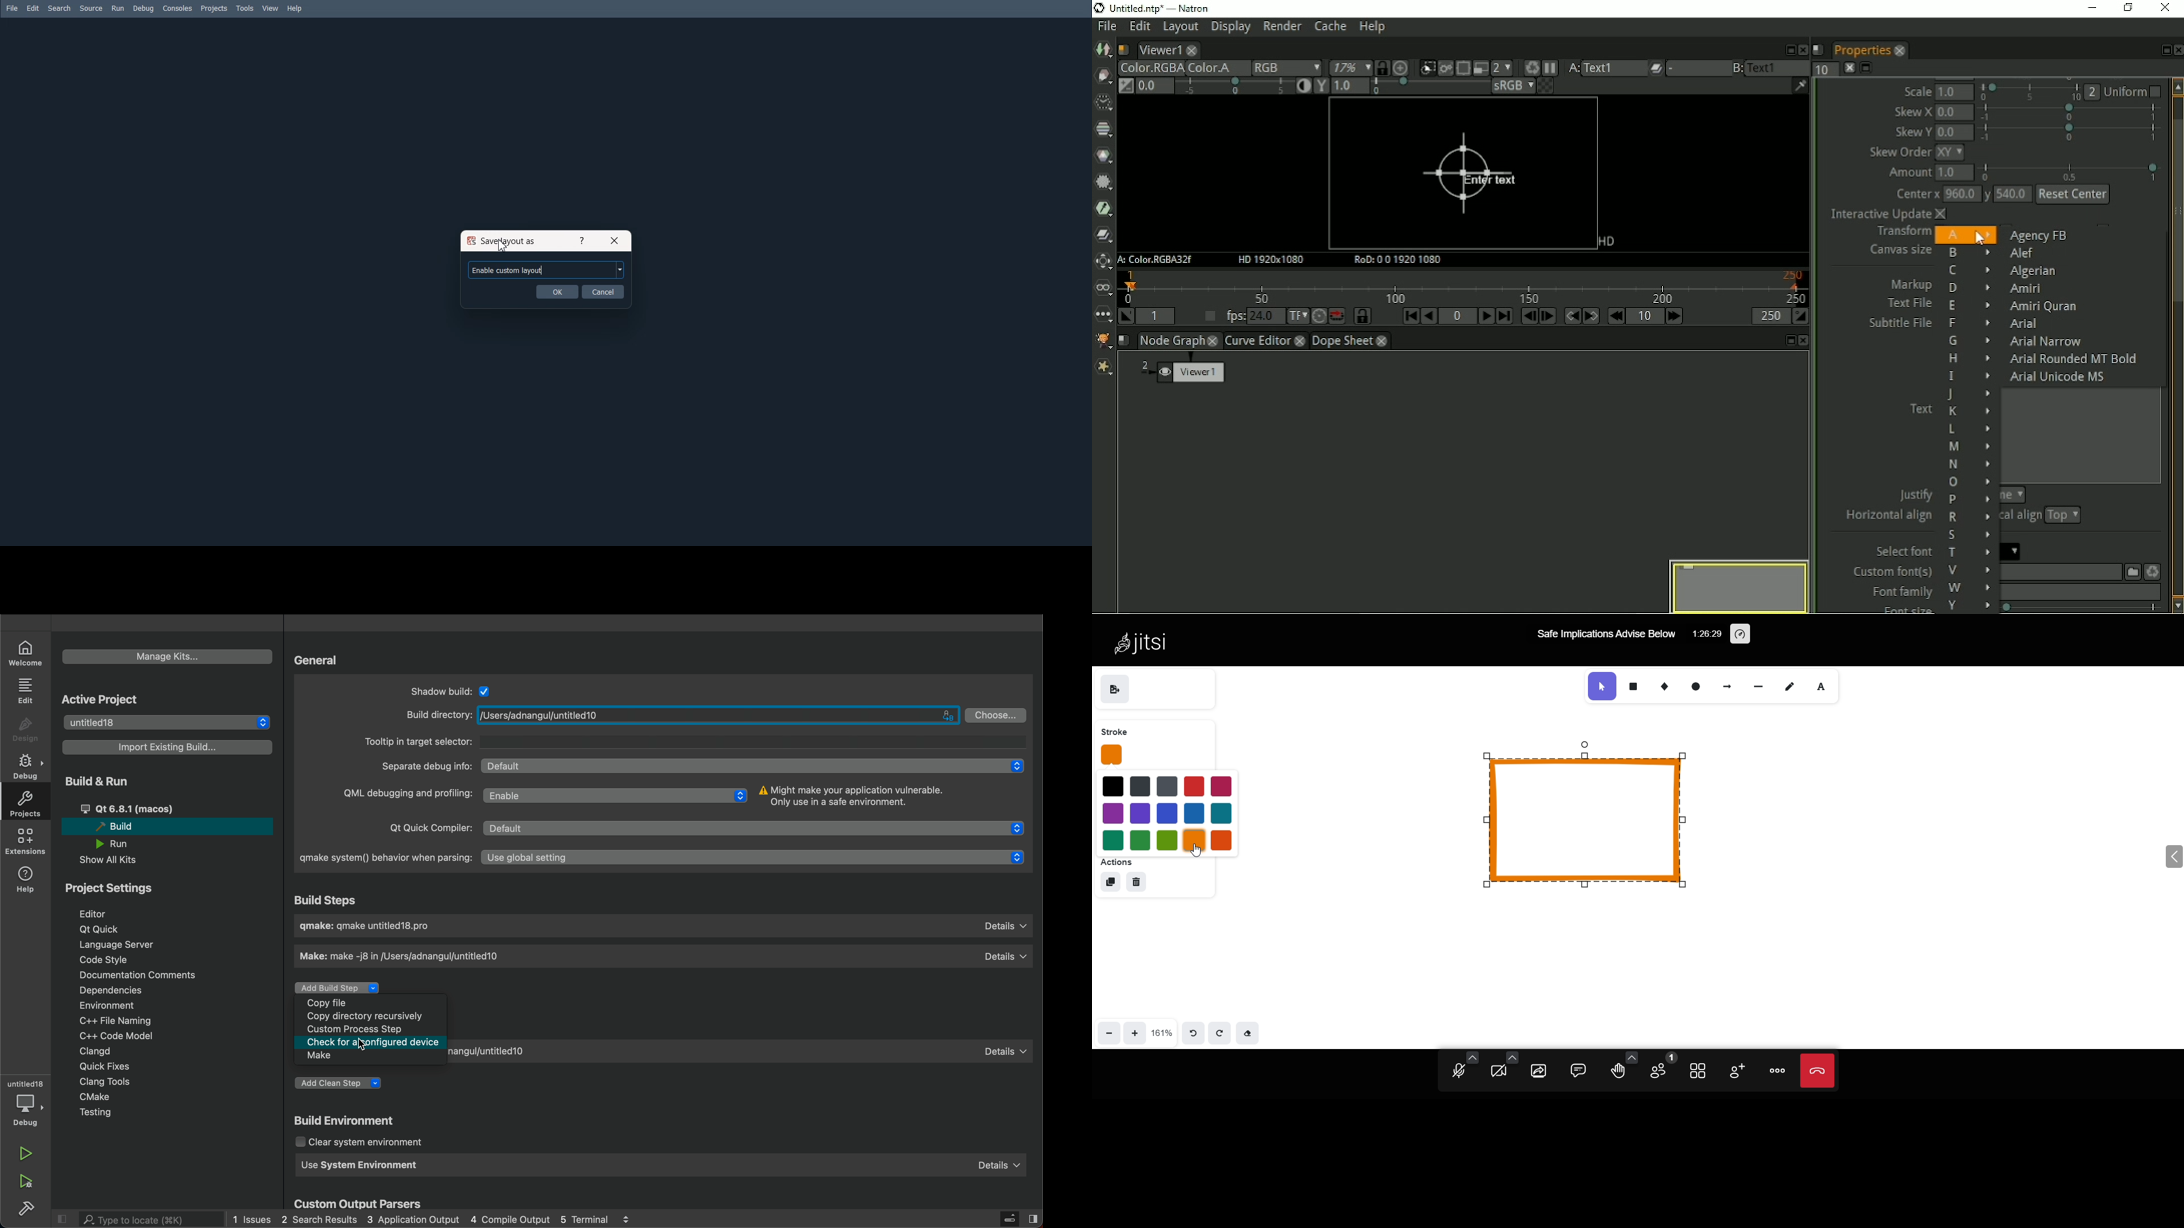  I want to click on Restore down, so click(2129, 9).